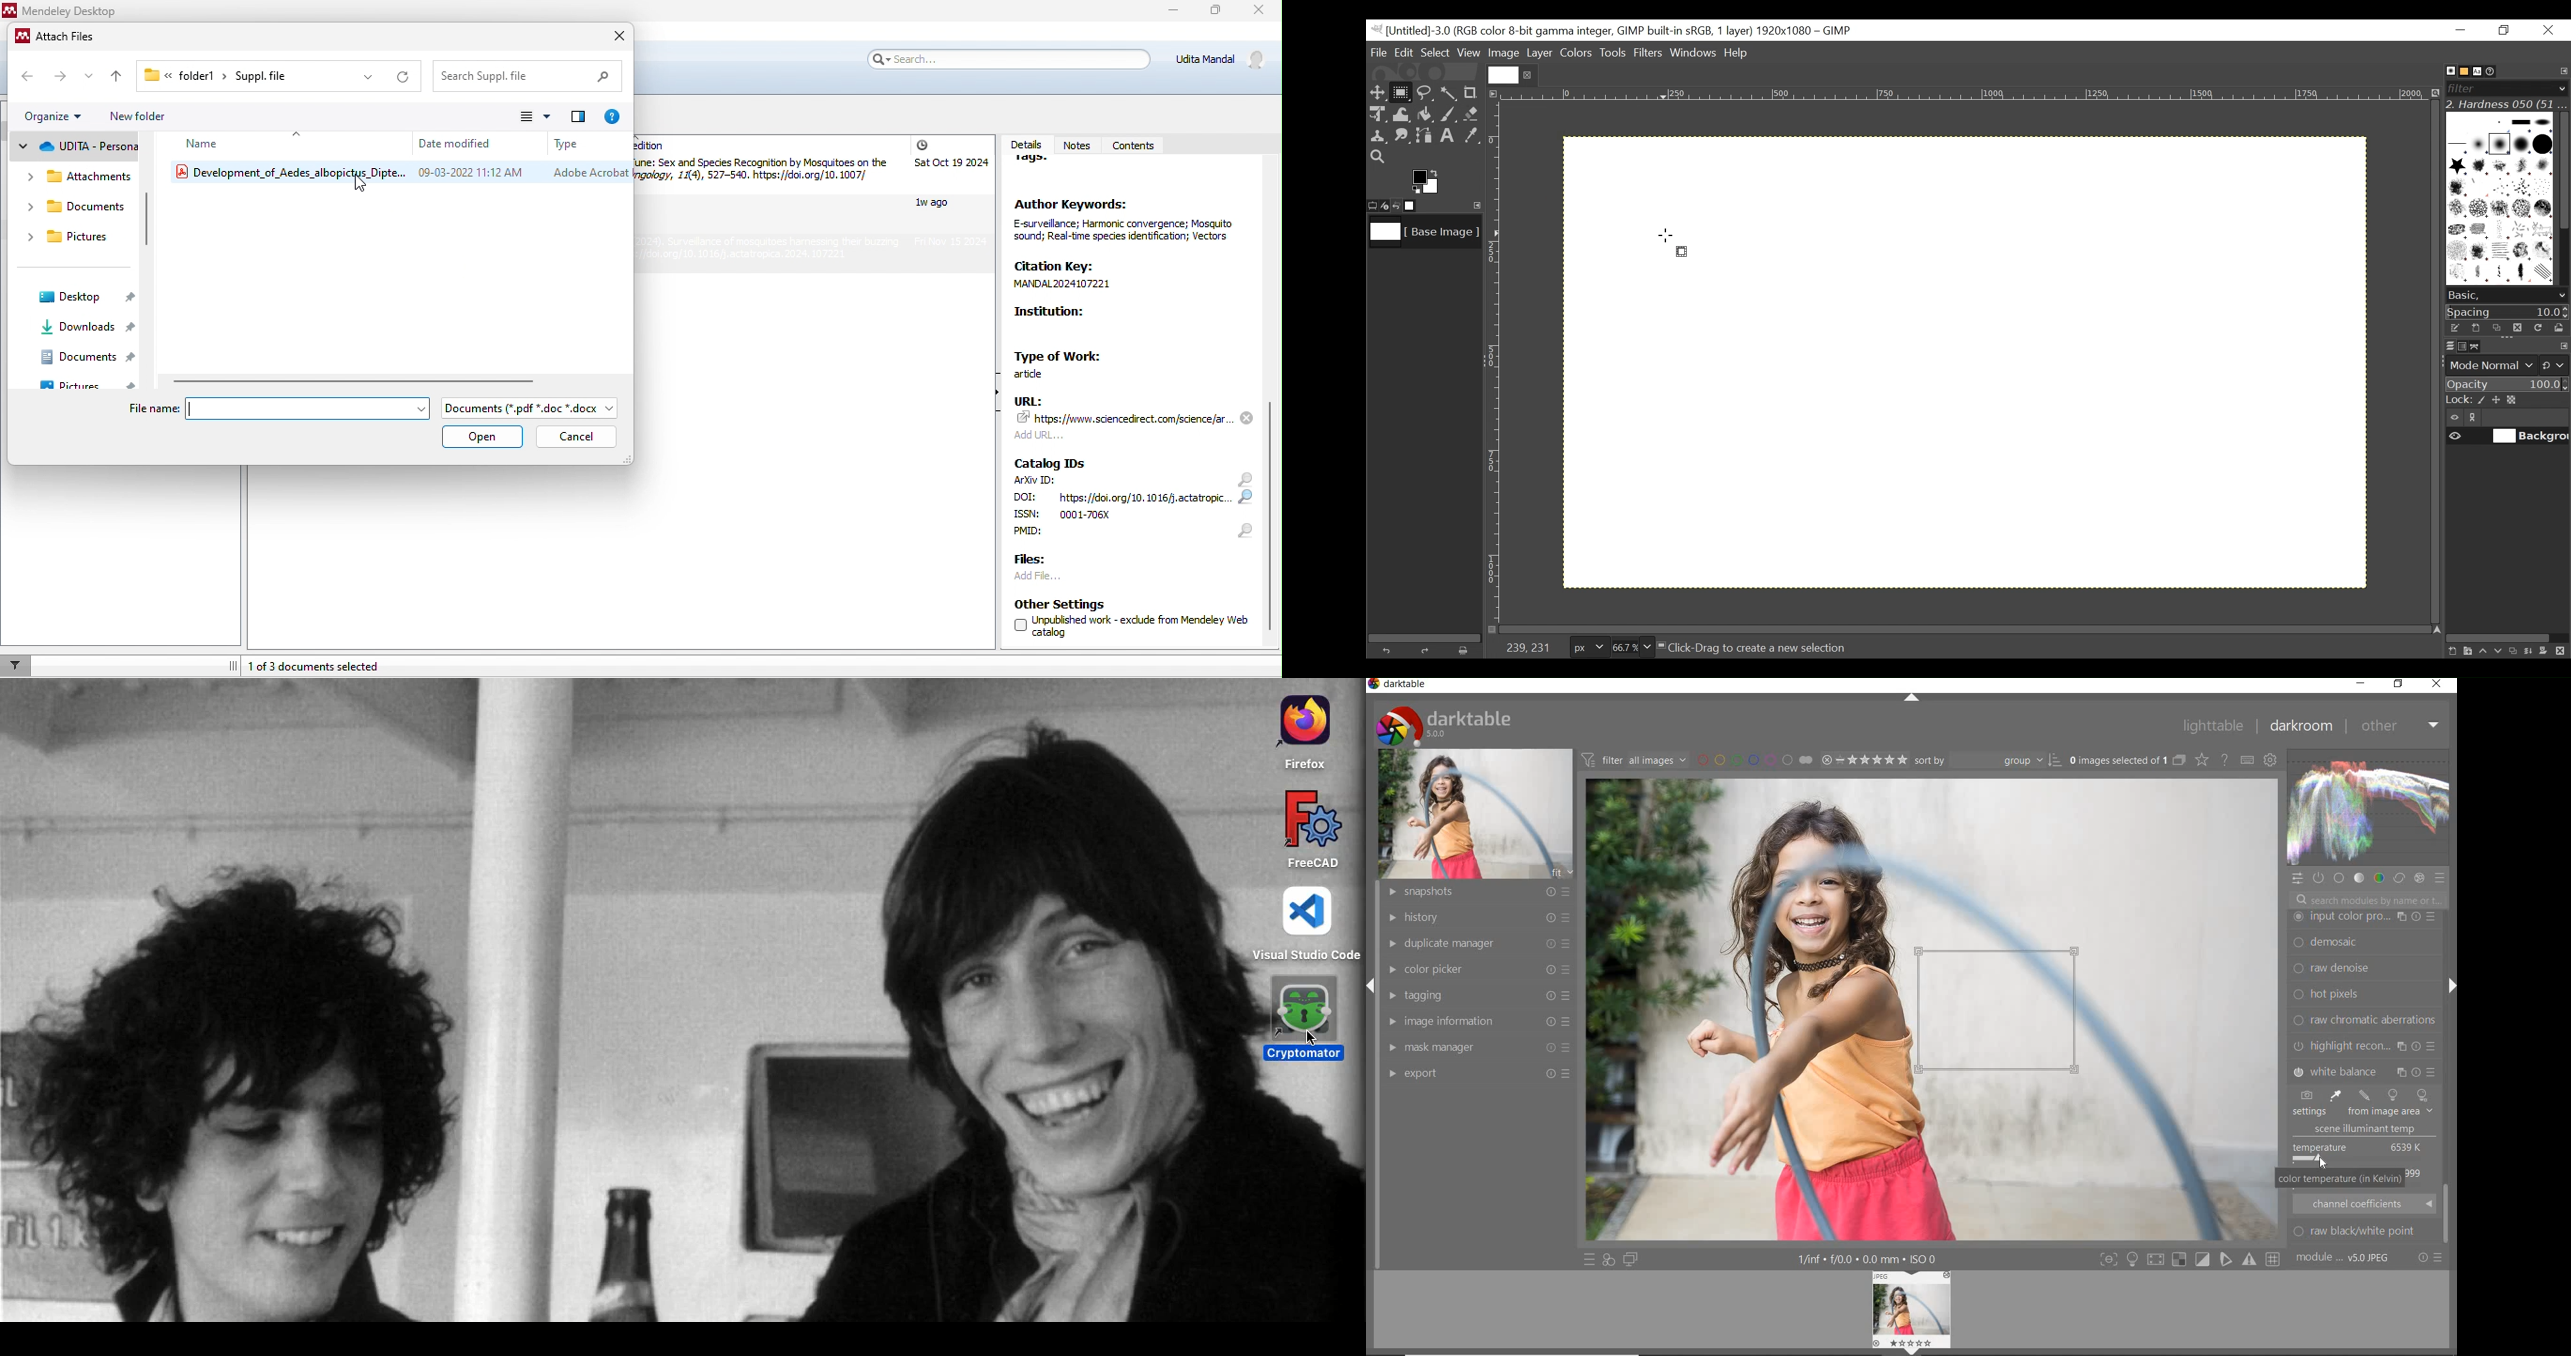 Image resolution: width=2576 pixels, height=1372 pixels. Describe the element at coordinates (156, 408) in the screenshot. I see `file name` at that location.